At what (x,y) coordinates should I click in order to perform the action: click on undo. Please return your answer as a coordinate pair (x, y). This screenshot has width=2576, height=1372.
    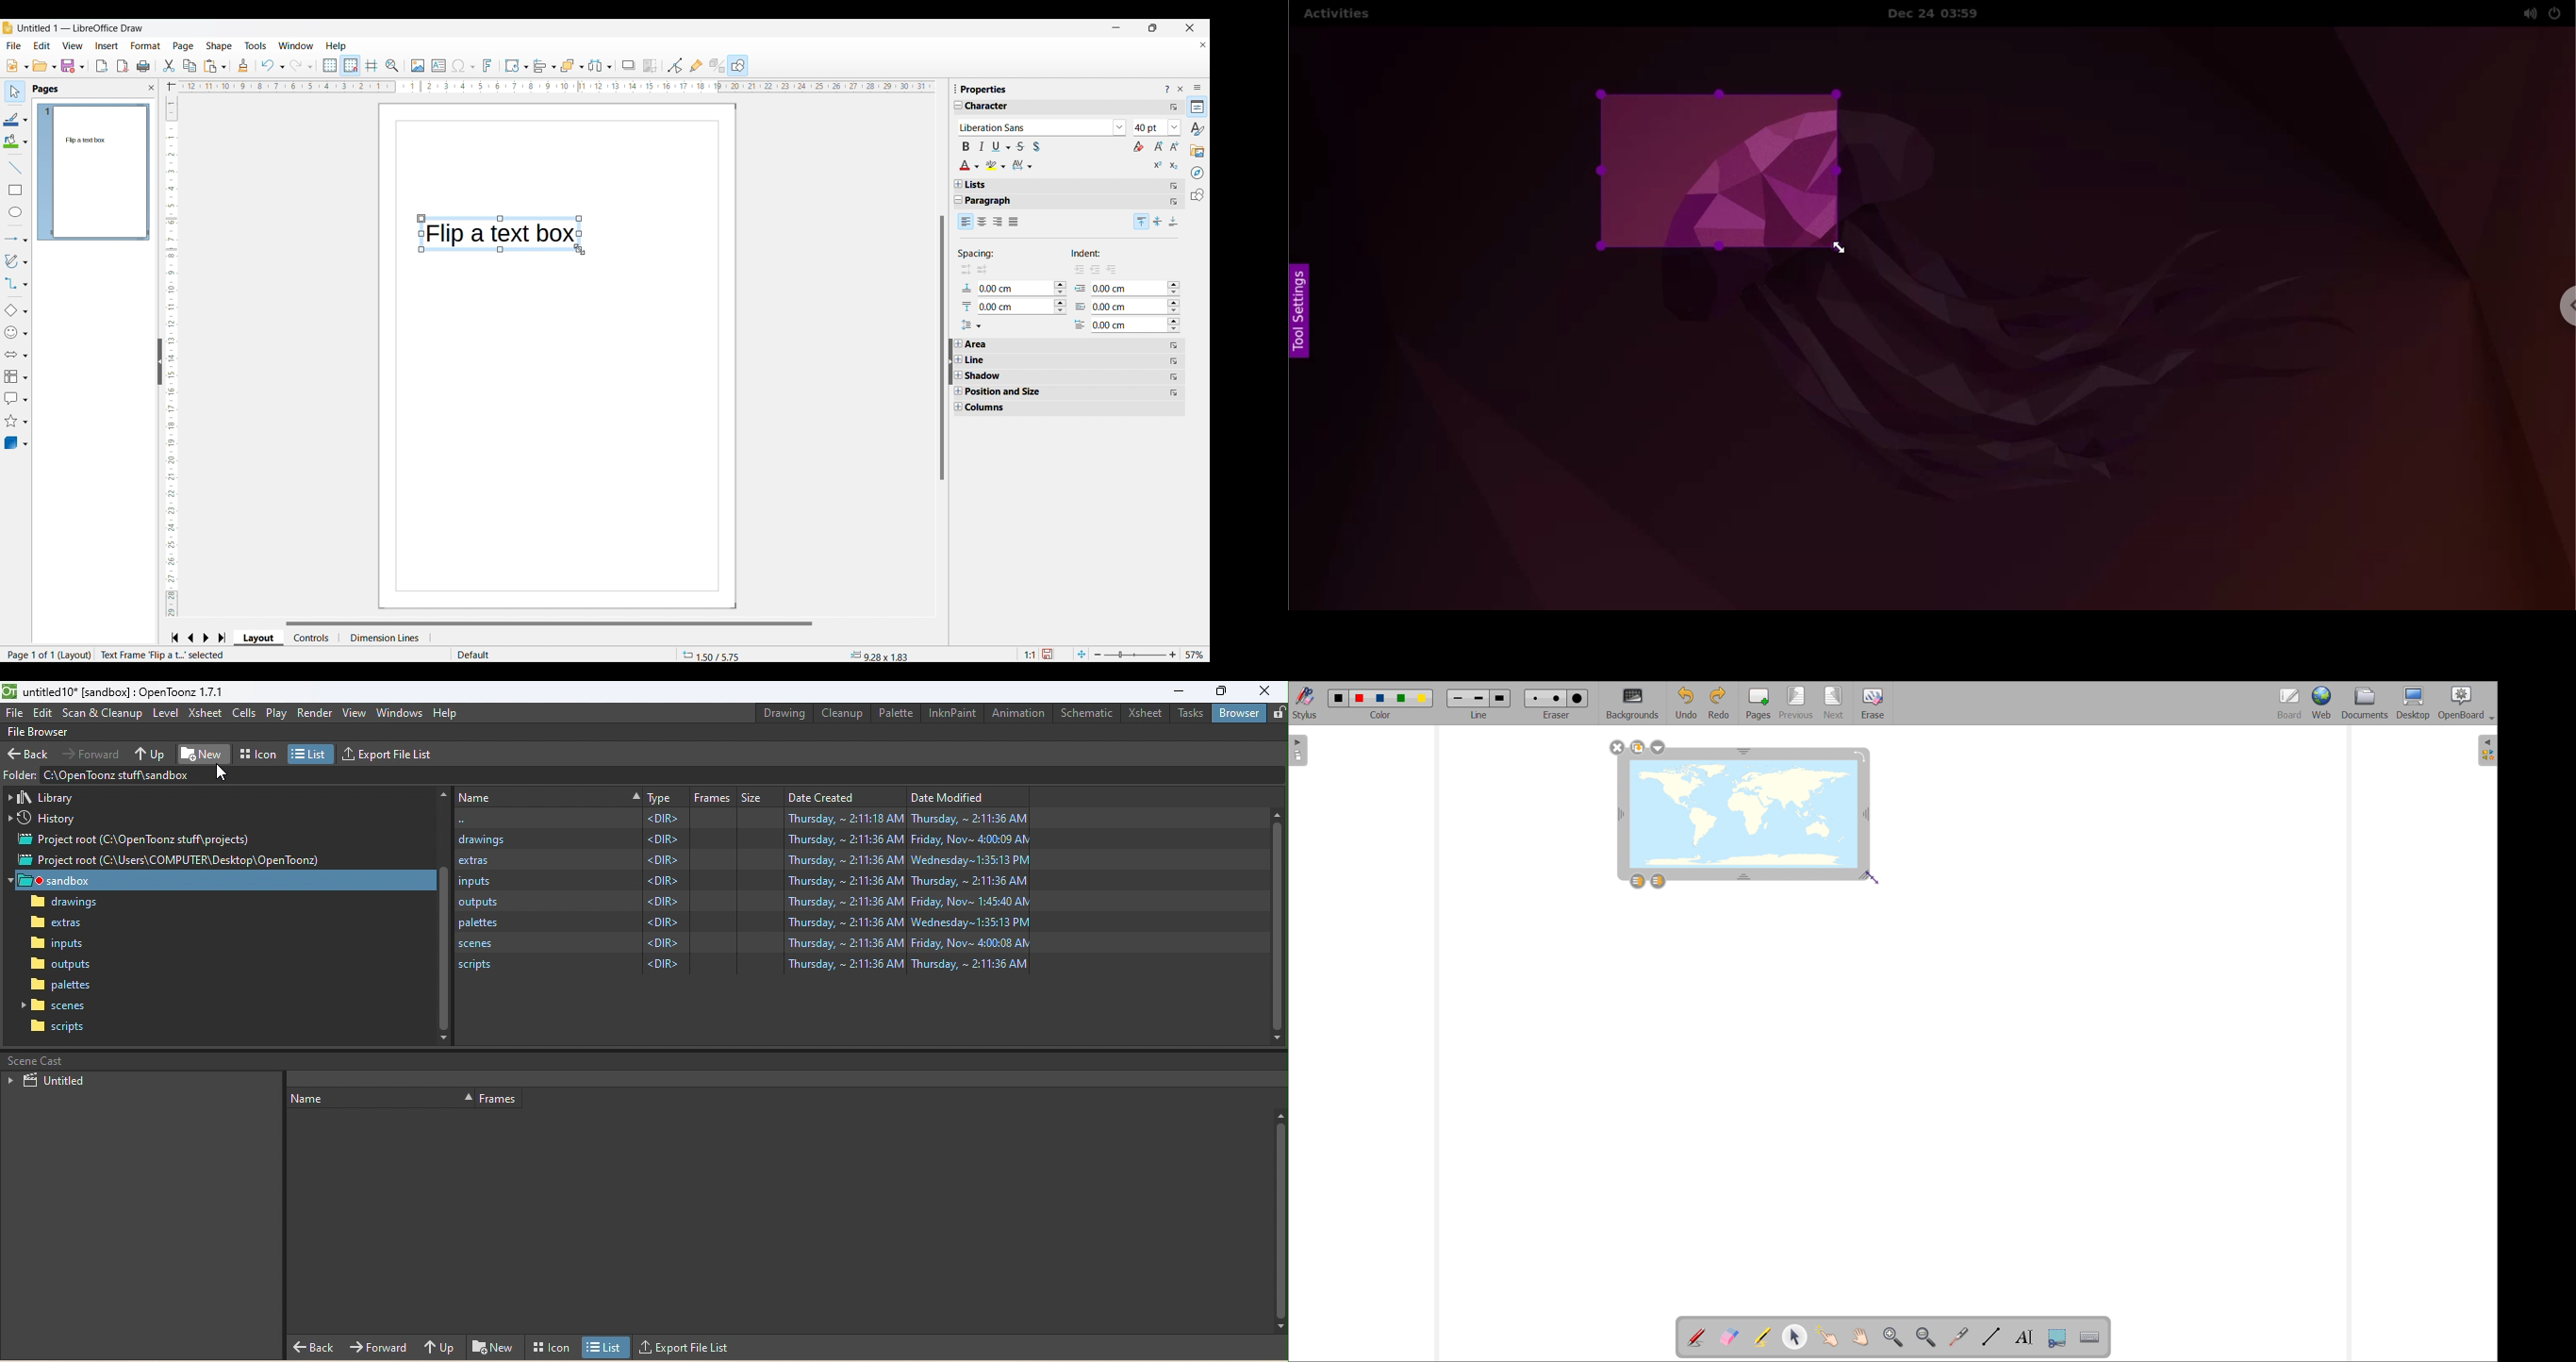
    Looking at the image, I should click on (1685, 702).